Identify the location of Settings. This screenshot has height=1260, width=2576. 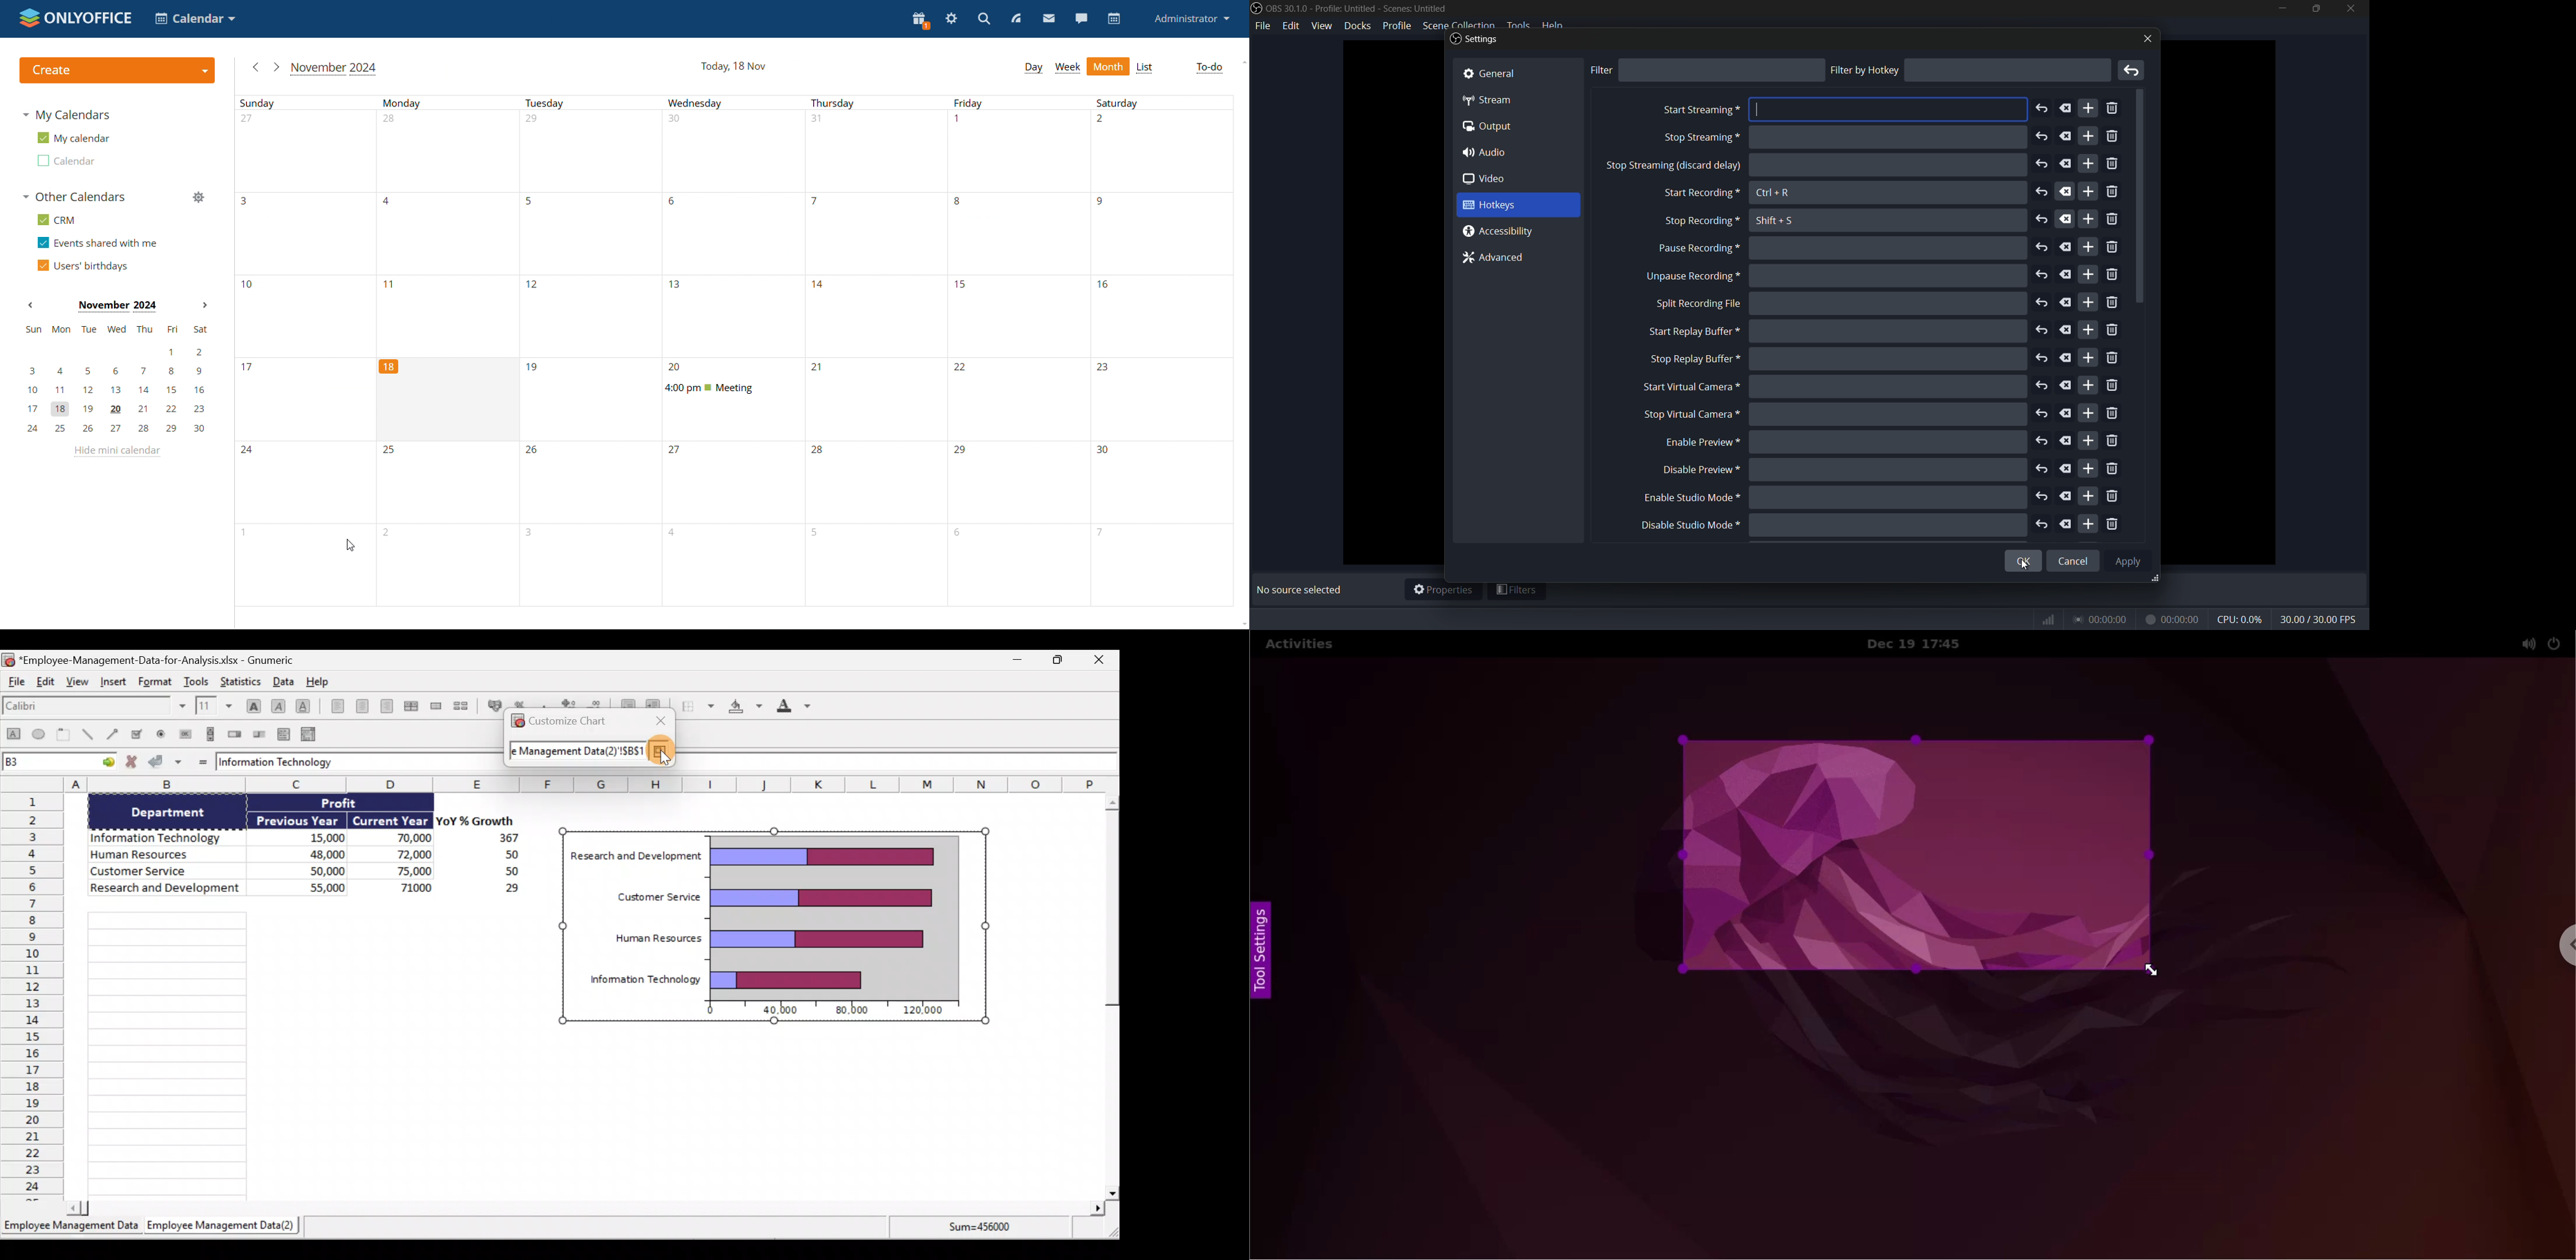
(1474, 42).